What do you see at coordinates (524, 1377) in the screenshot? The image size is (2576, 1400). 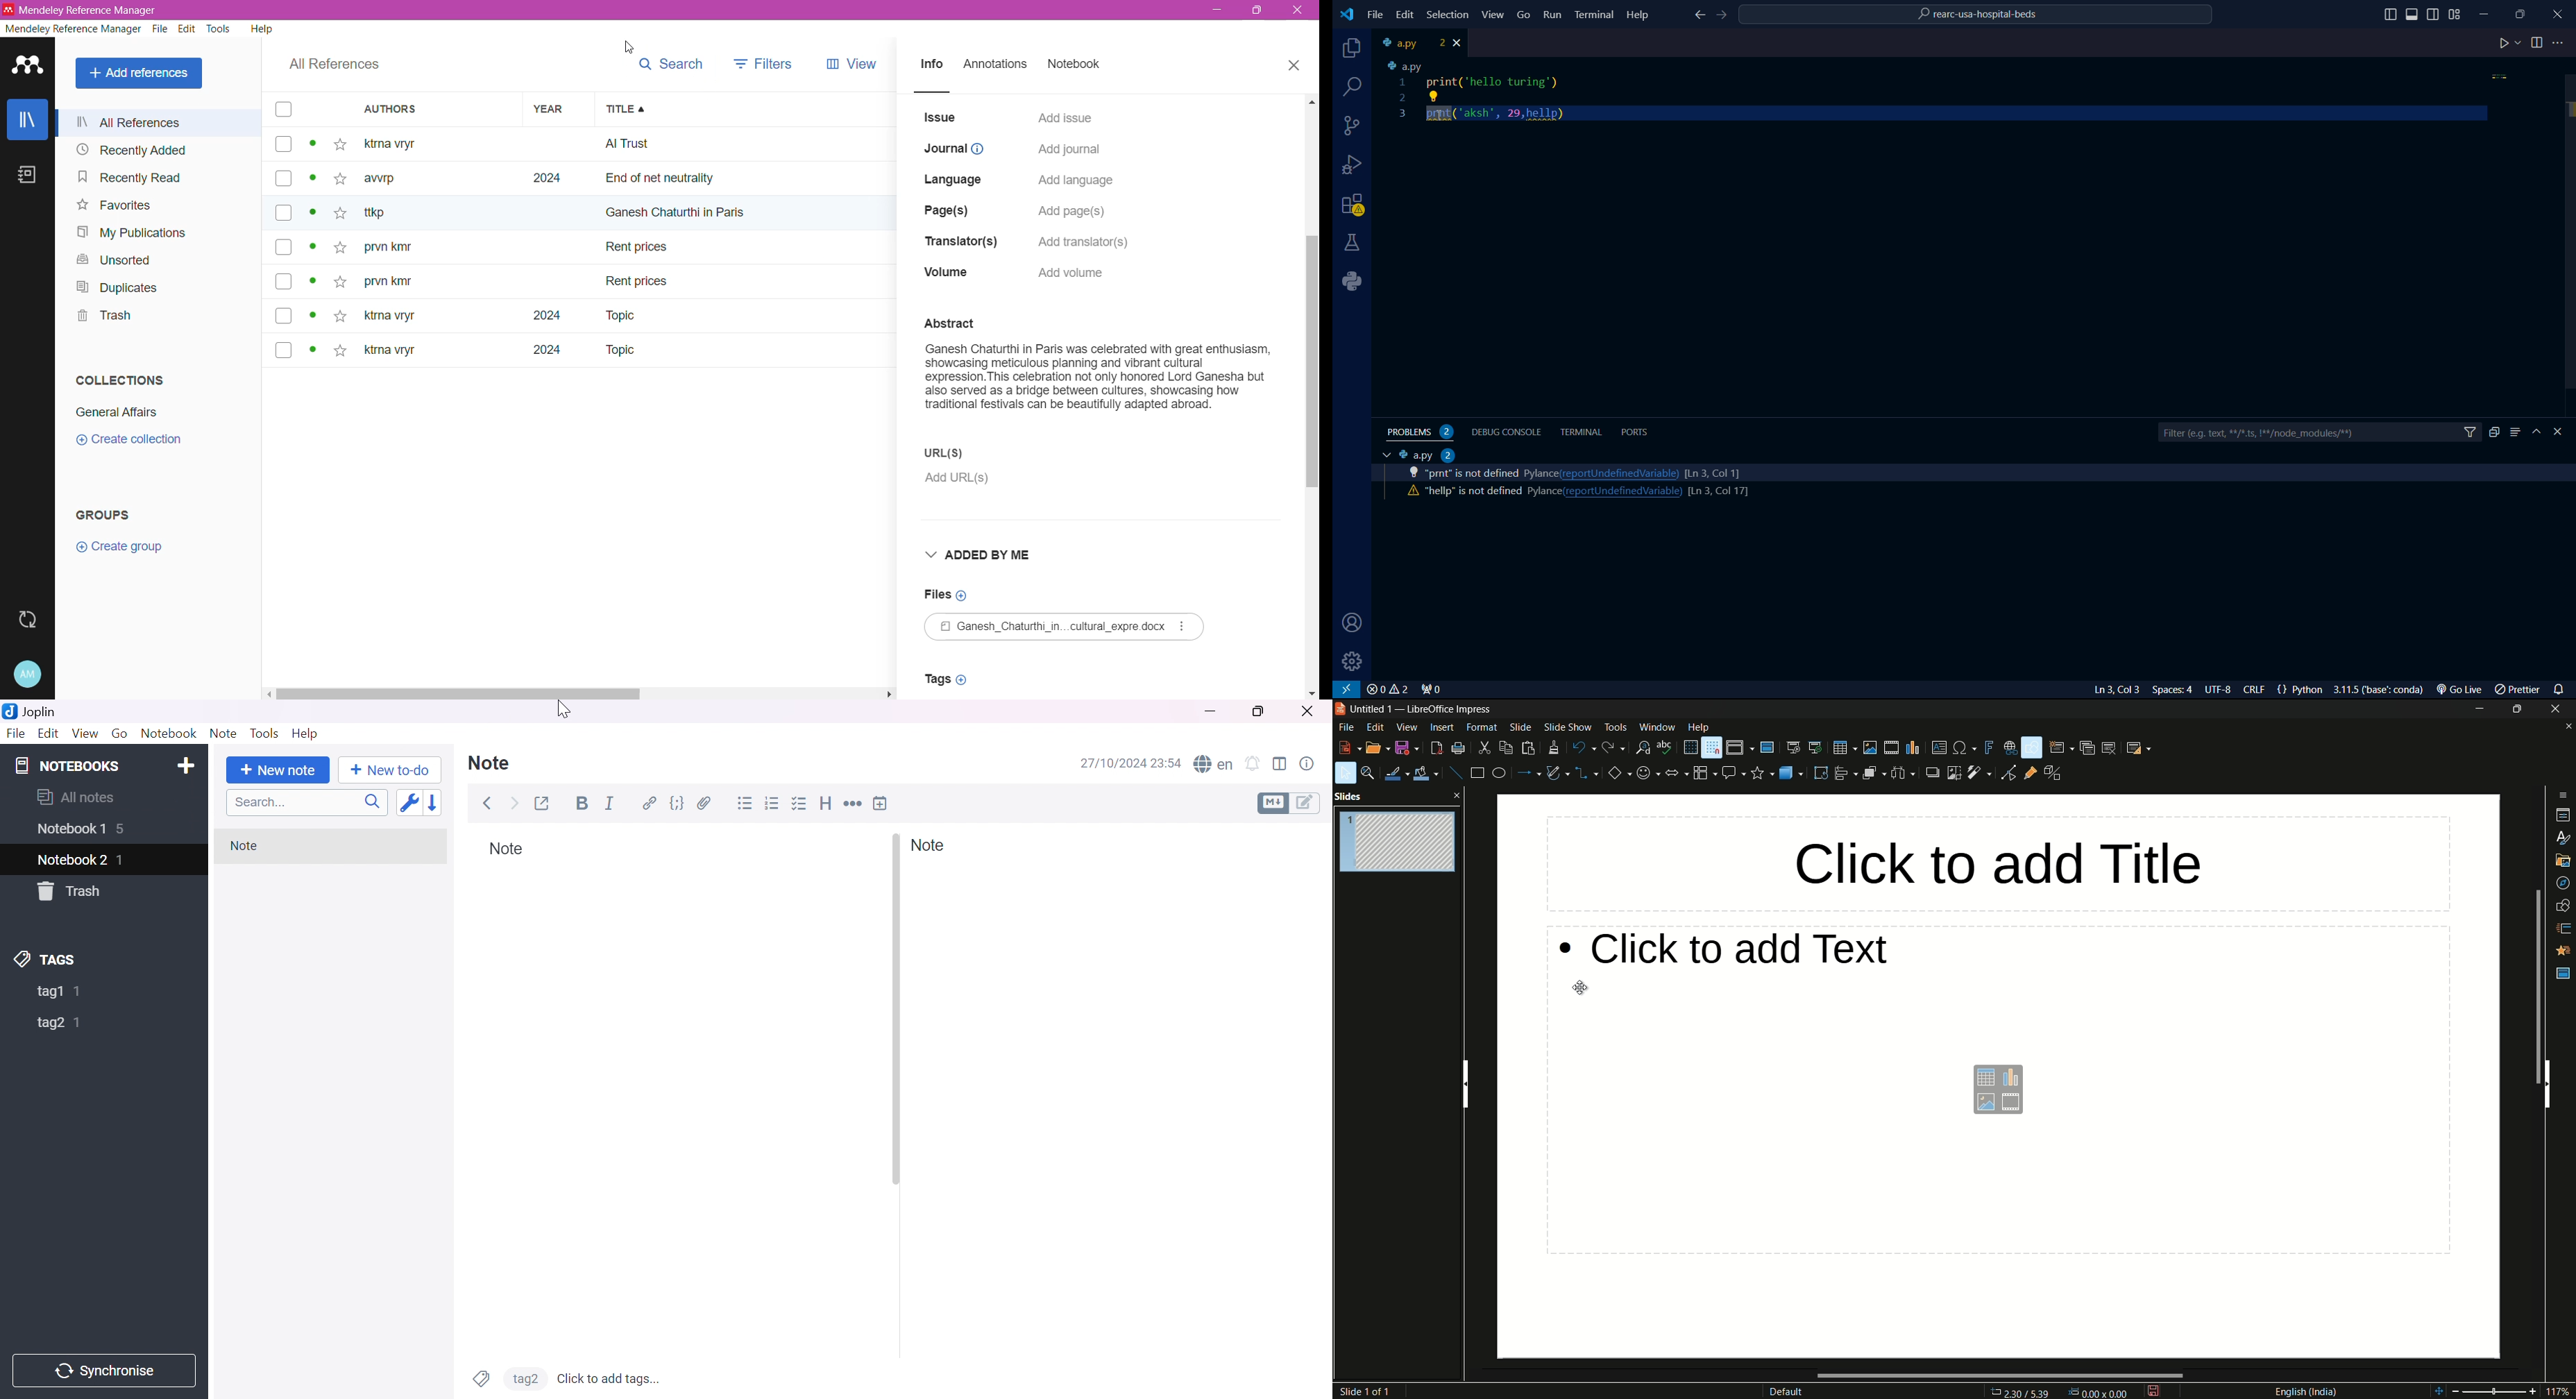 I see `tag2` at bounding box center [524, 1377].